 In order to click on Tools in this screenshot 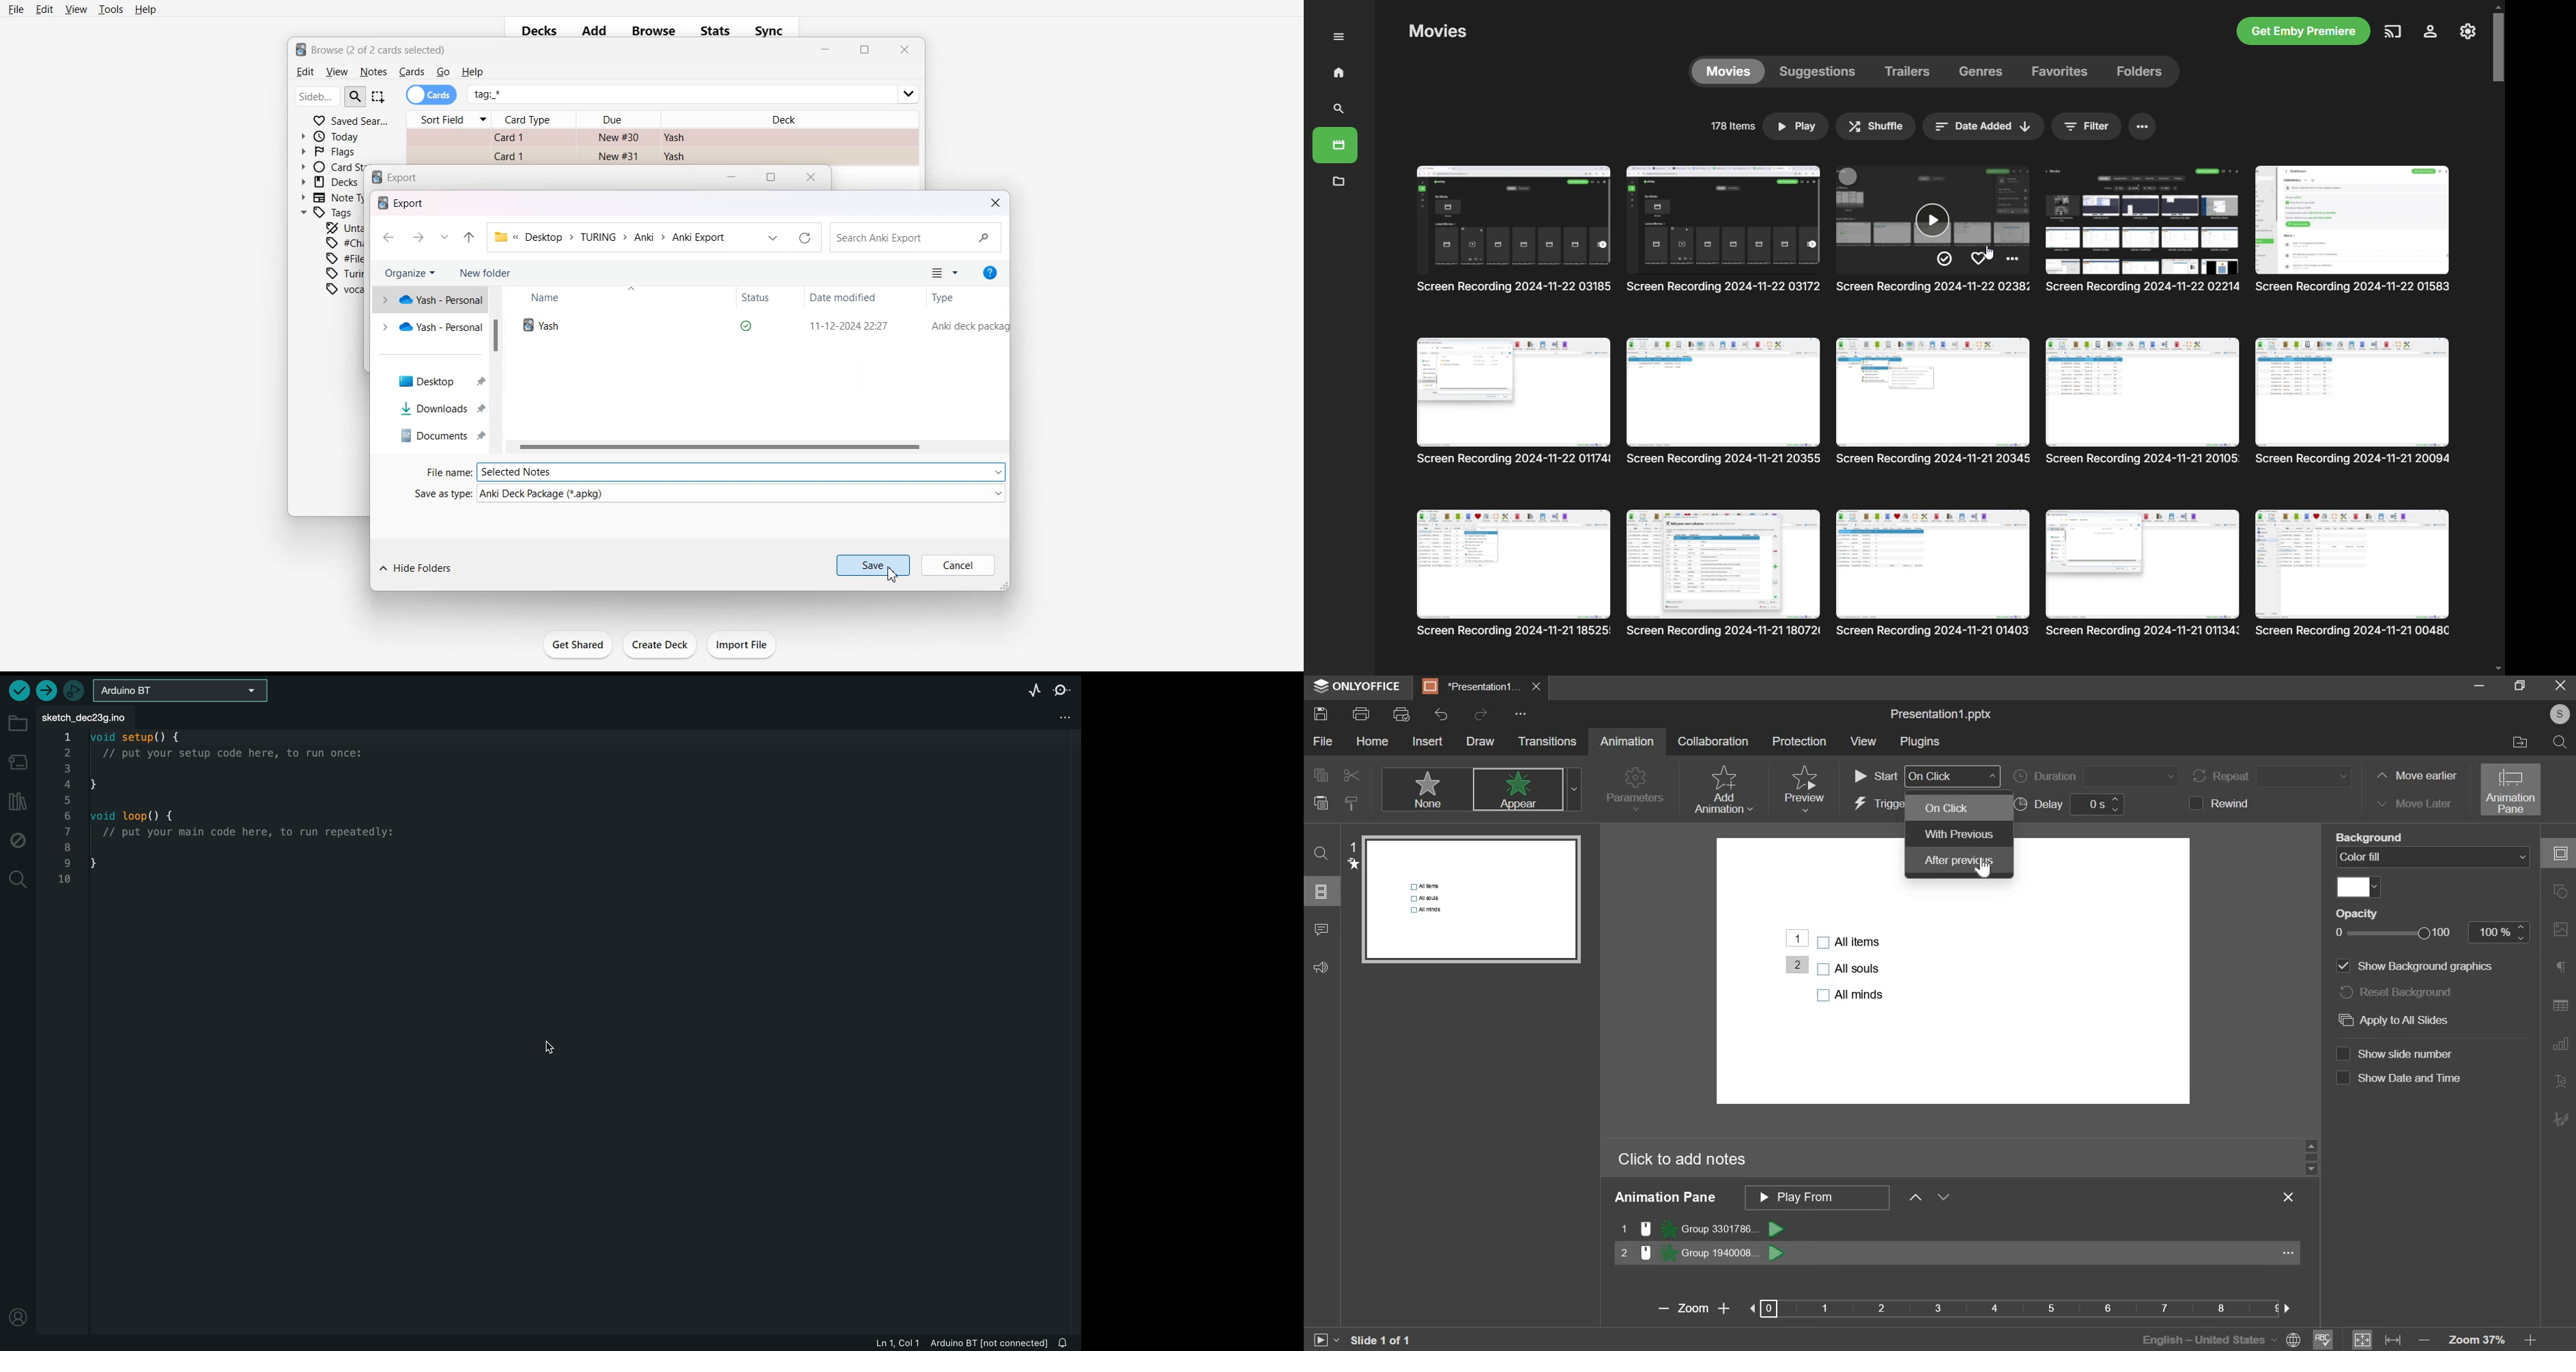, I will do `click(111, 10)`.